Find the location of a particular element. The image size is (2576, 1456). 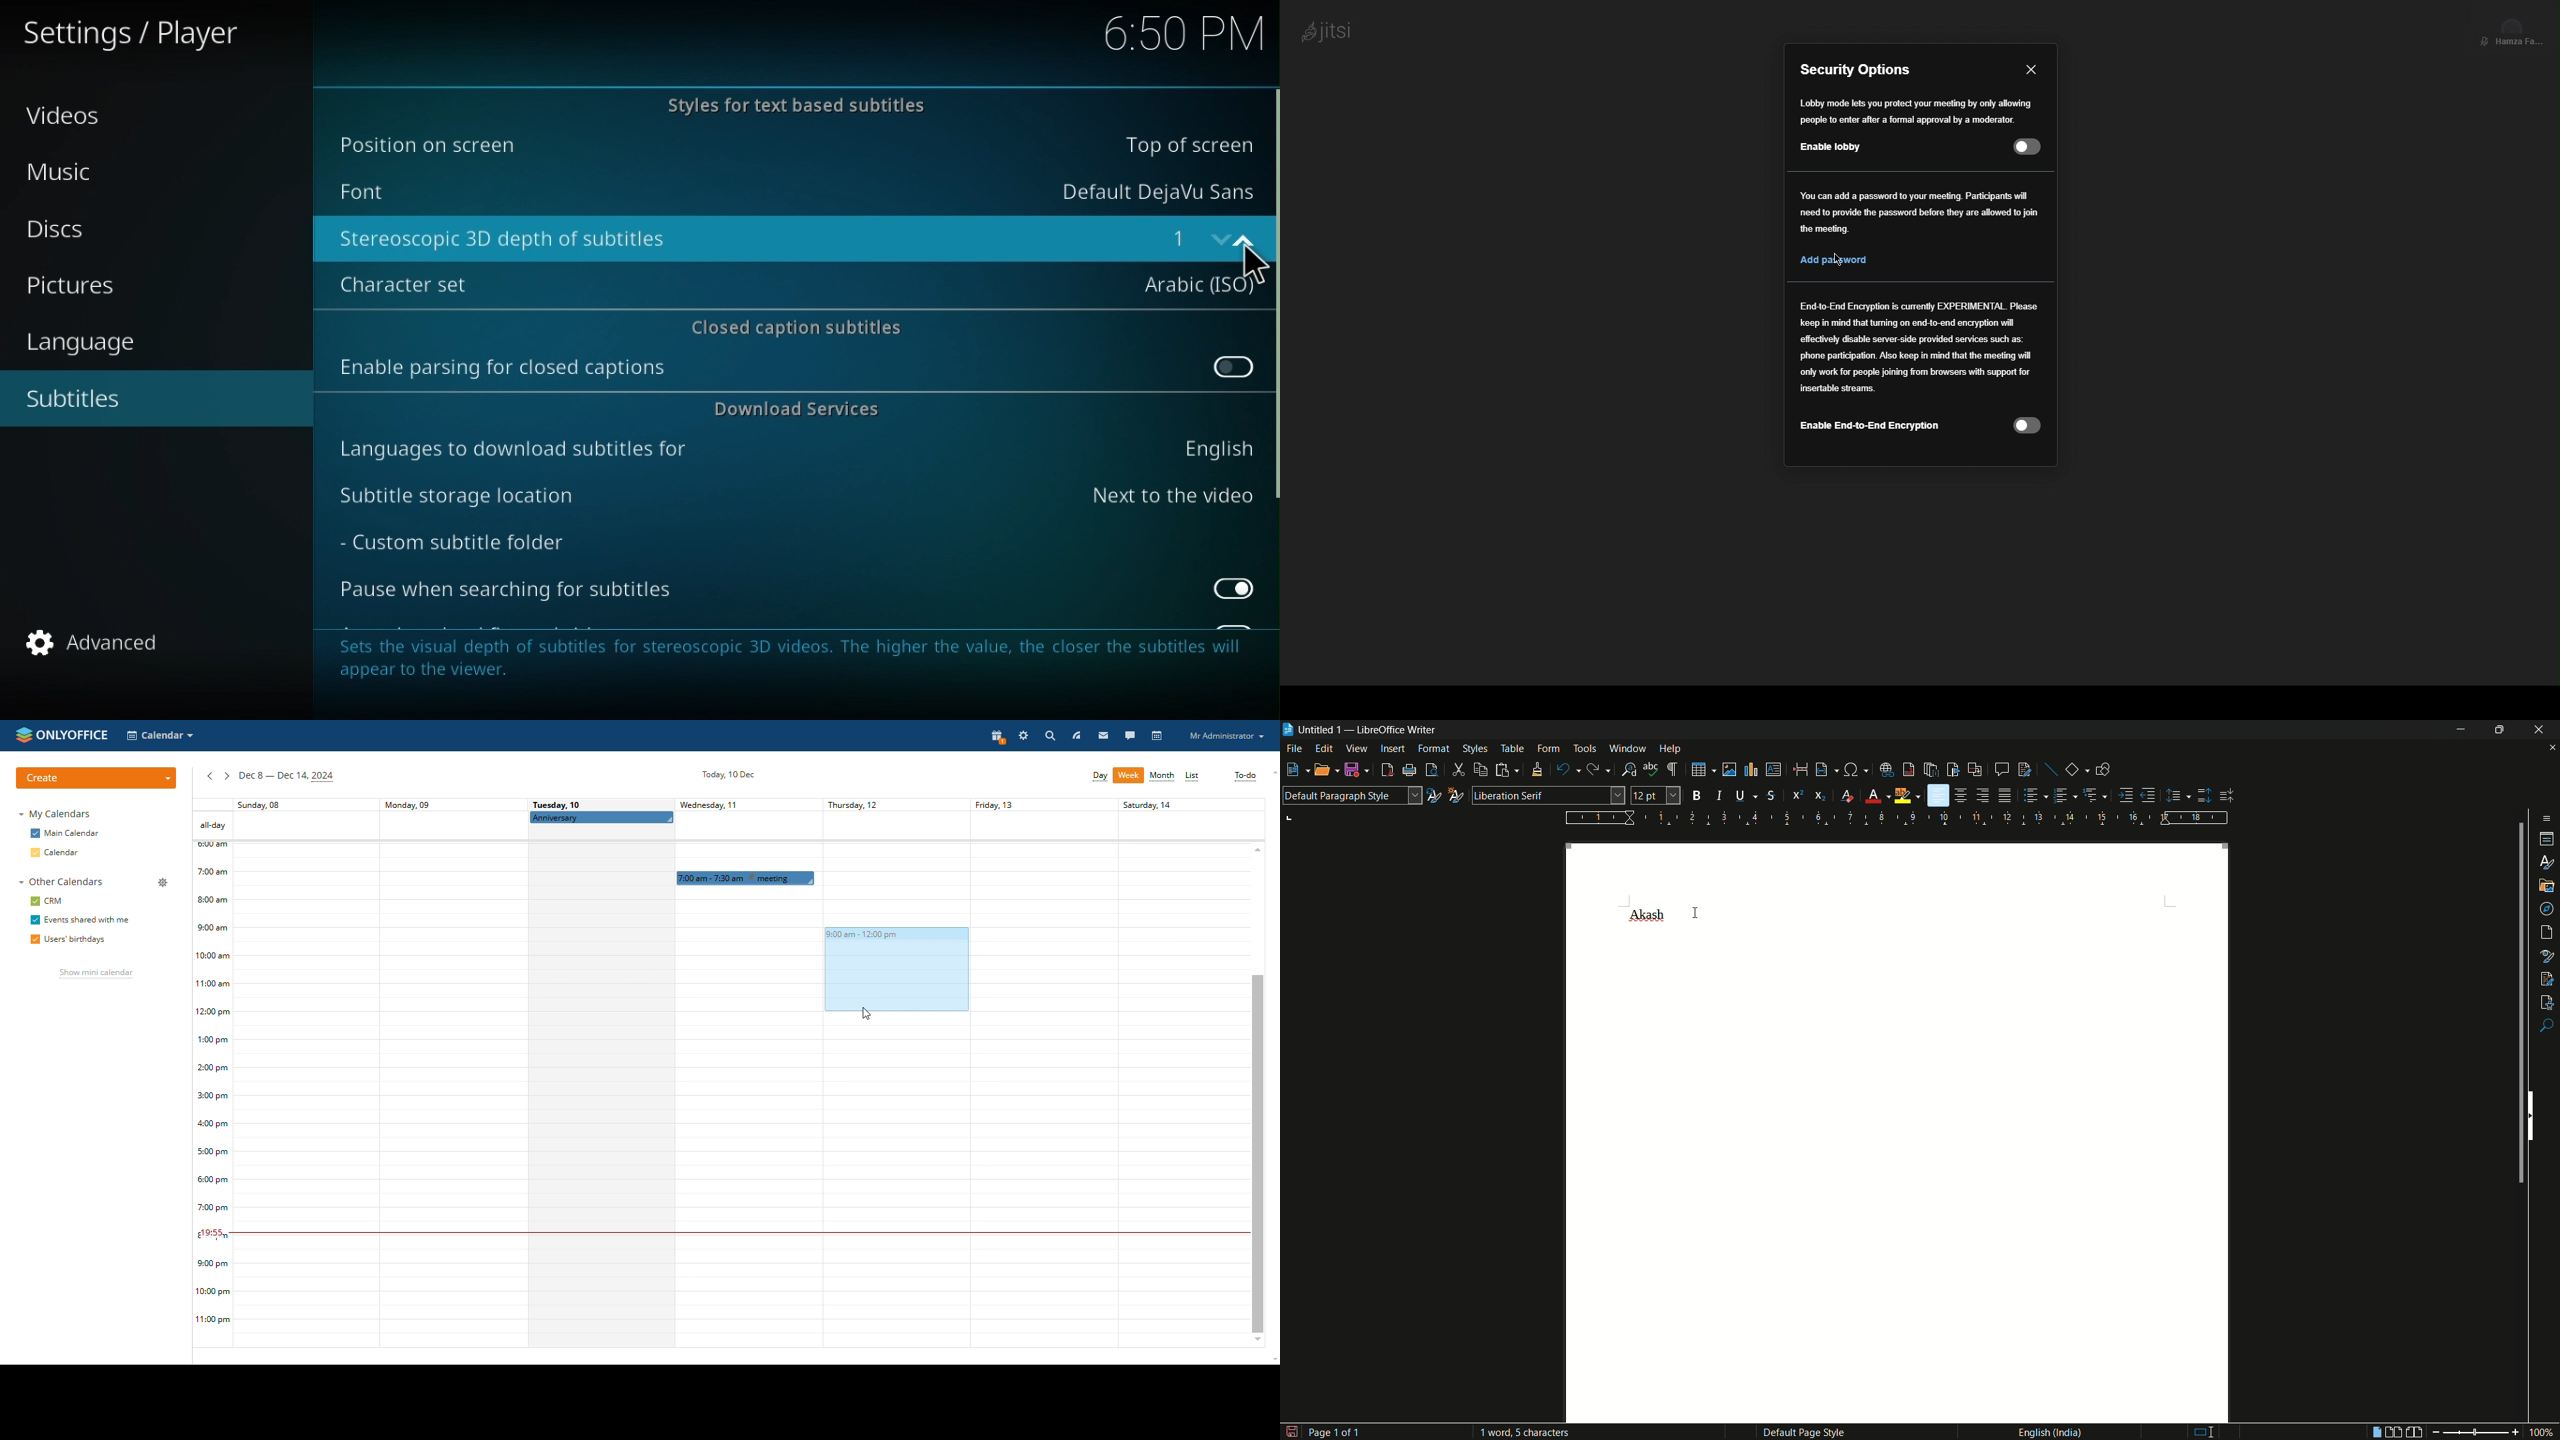

scroll down is located at coordinates (1257, 1341).